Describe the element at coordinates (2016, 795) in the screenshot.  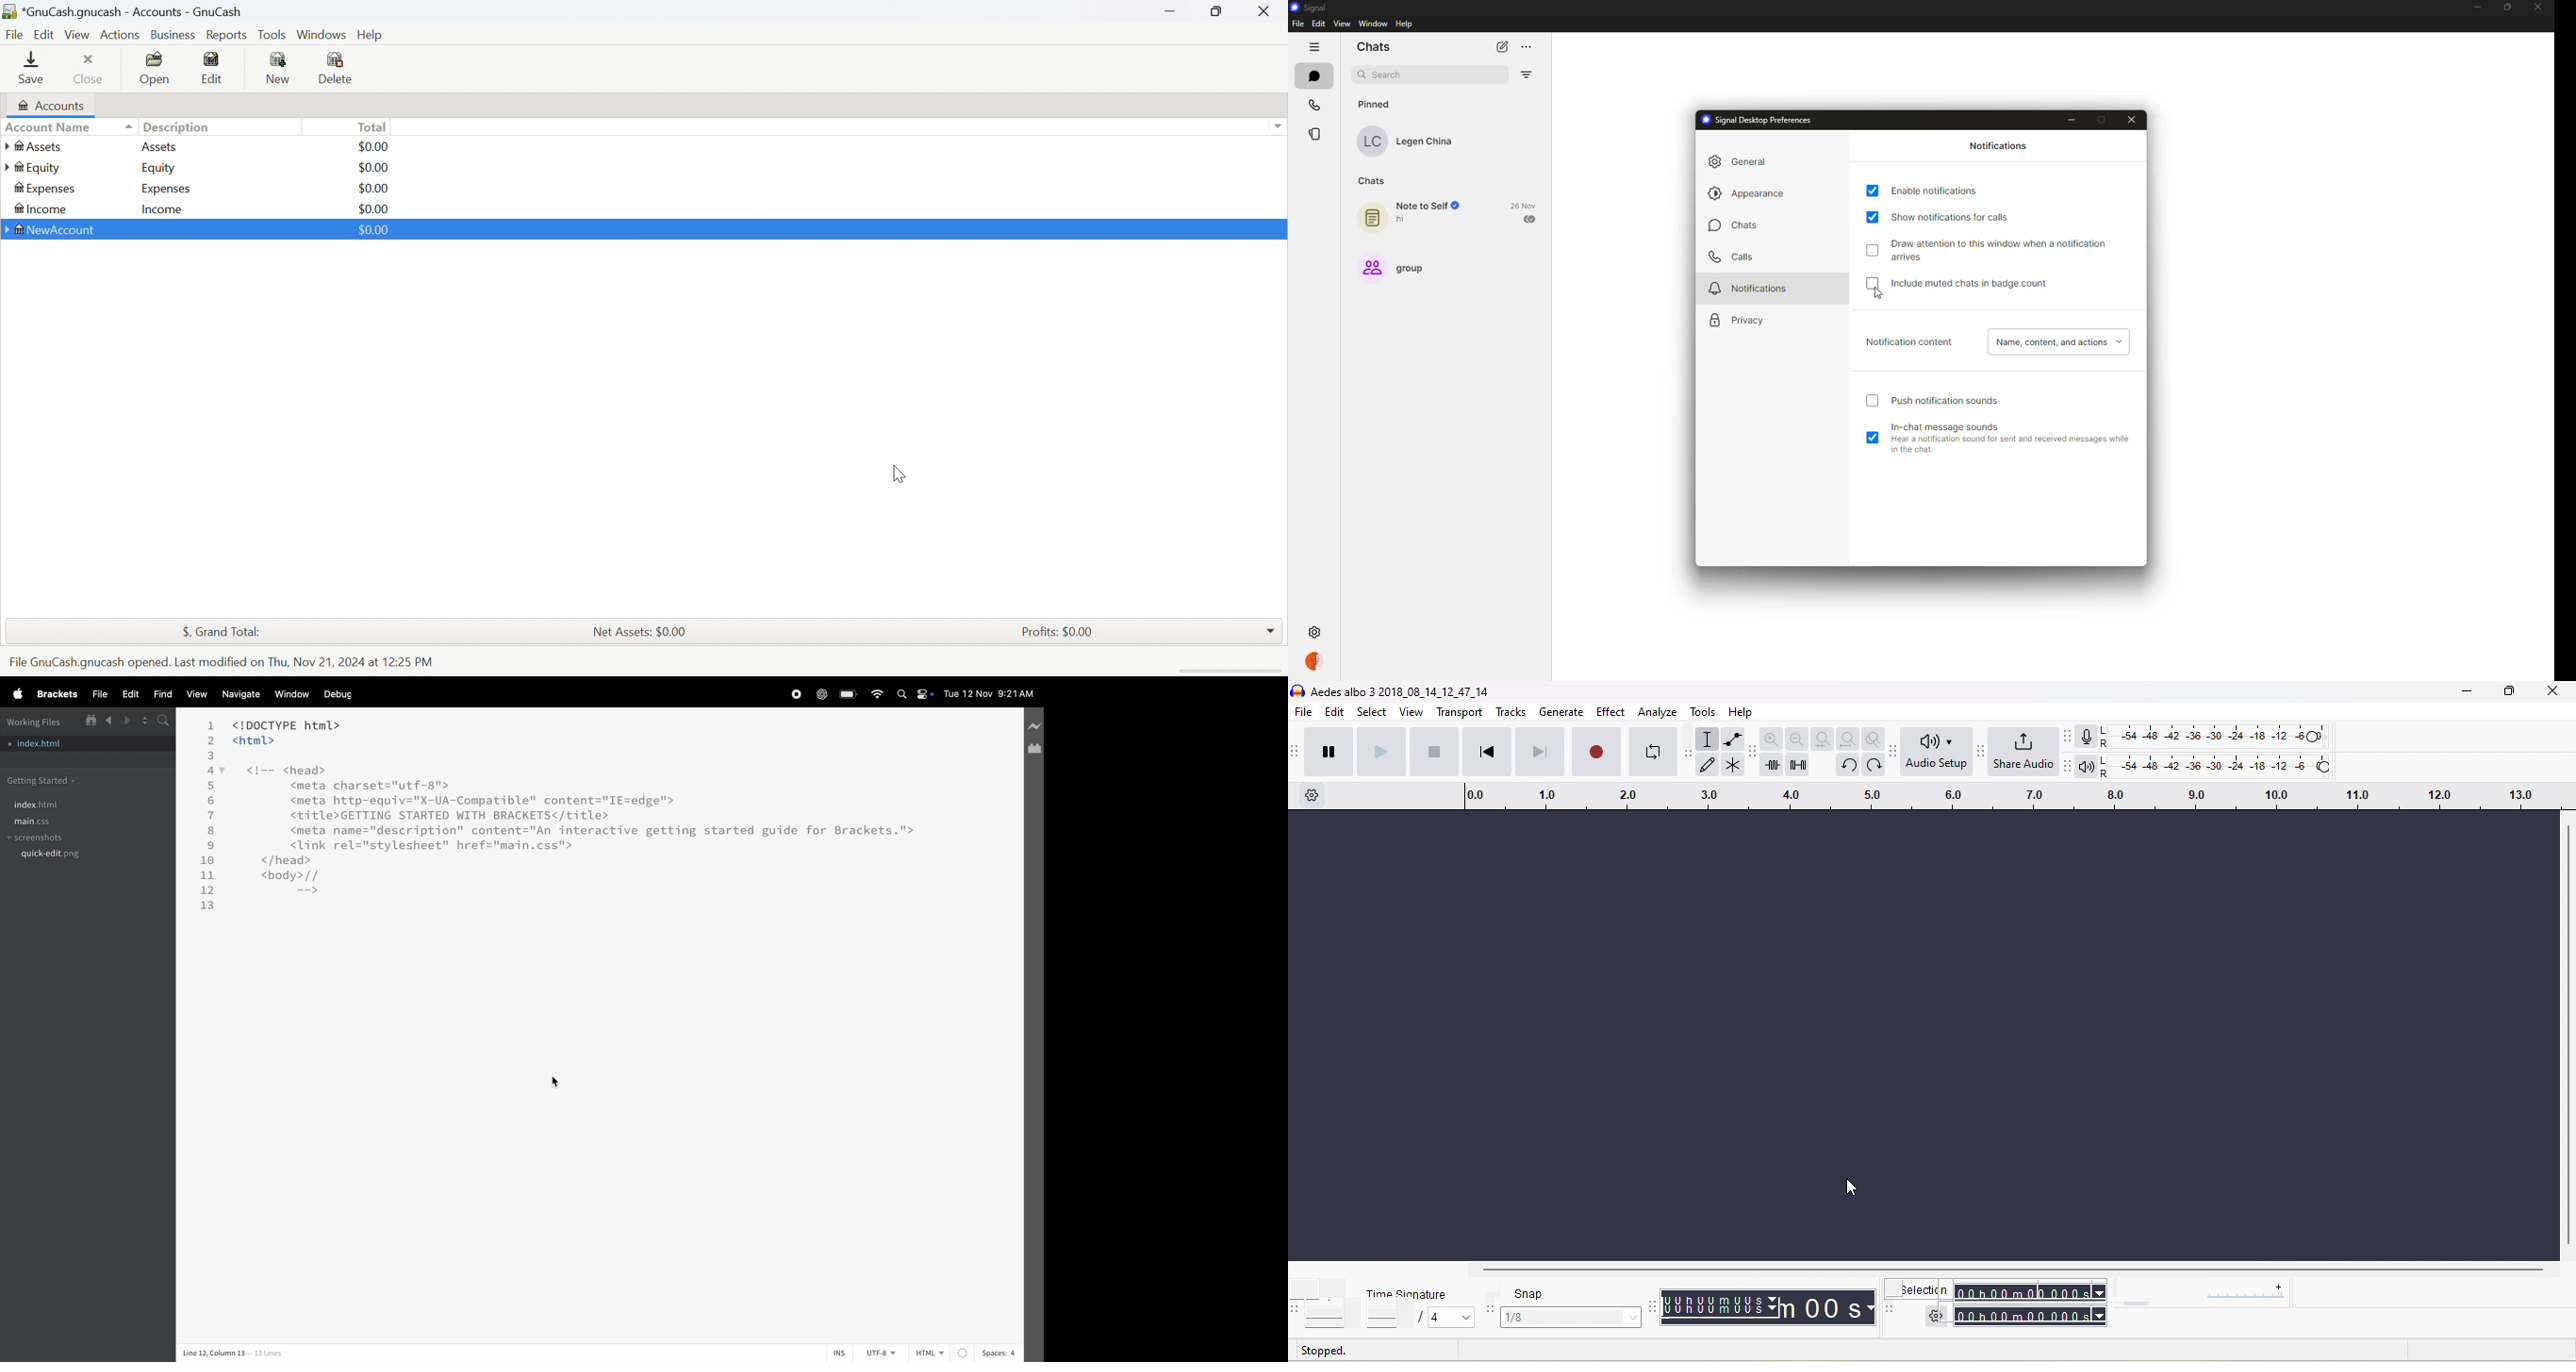
I see `click to drag time looping region` at that location.